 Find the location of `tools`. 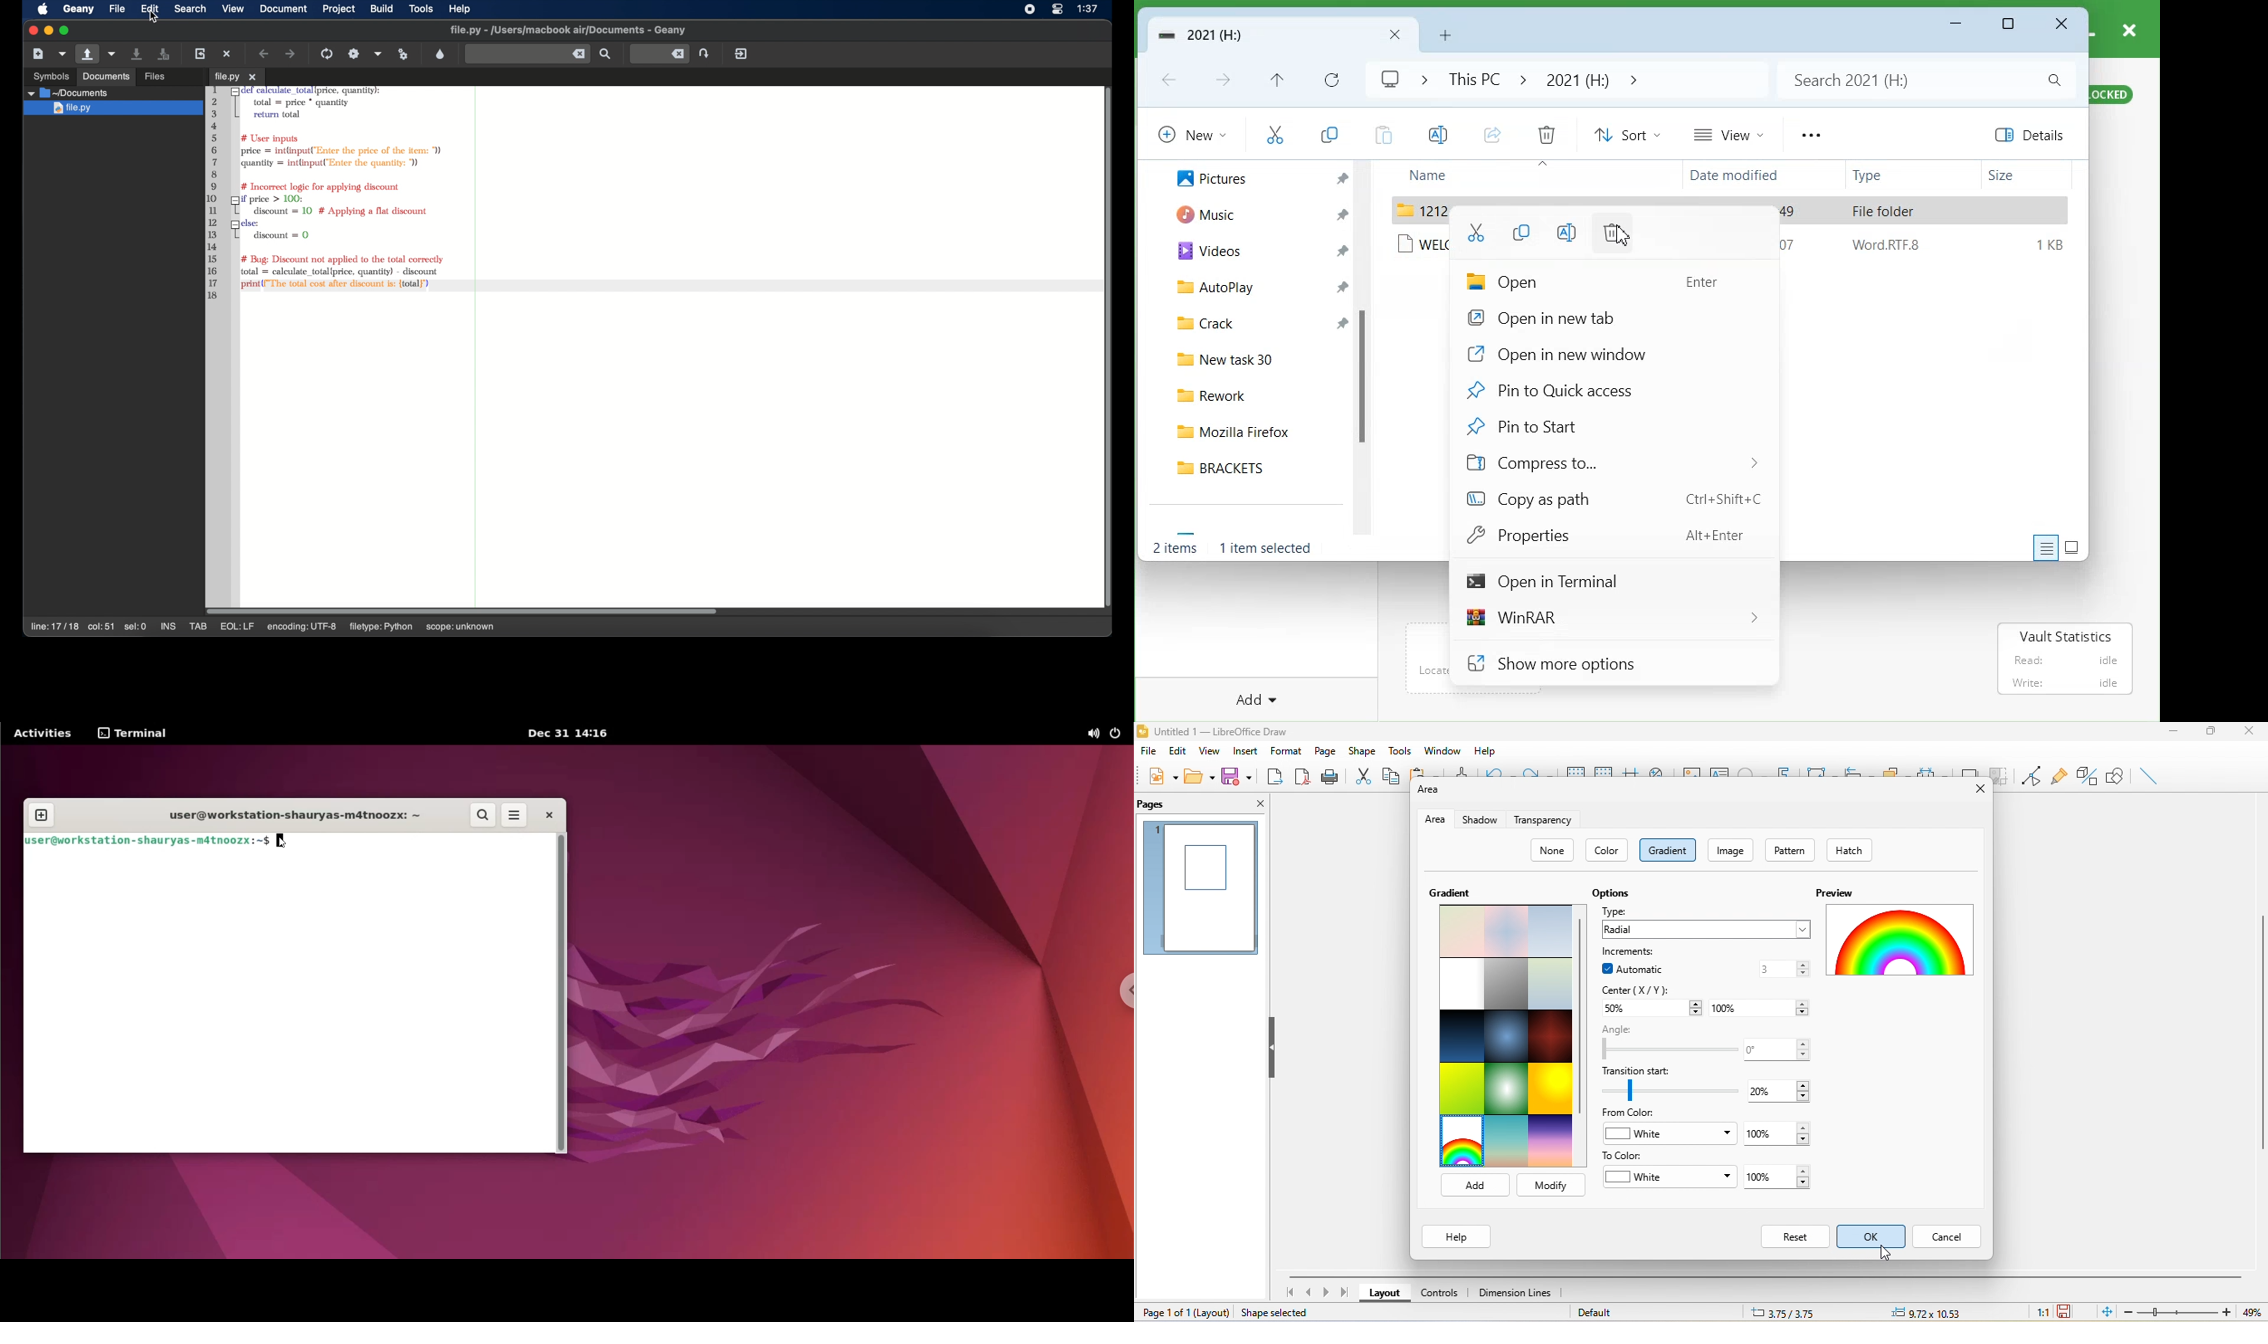

tools is located at coordinates (1403, 749).